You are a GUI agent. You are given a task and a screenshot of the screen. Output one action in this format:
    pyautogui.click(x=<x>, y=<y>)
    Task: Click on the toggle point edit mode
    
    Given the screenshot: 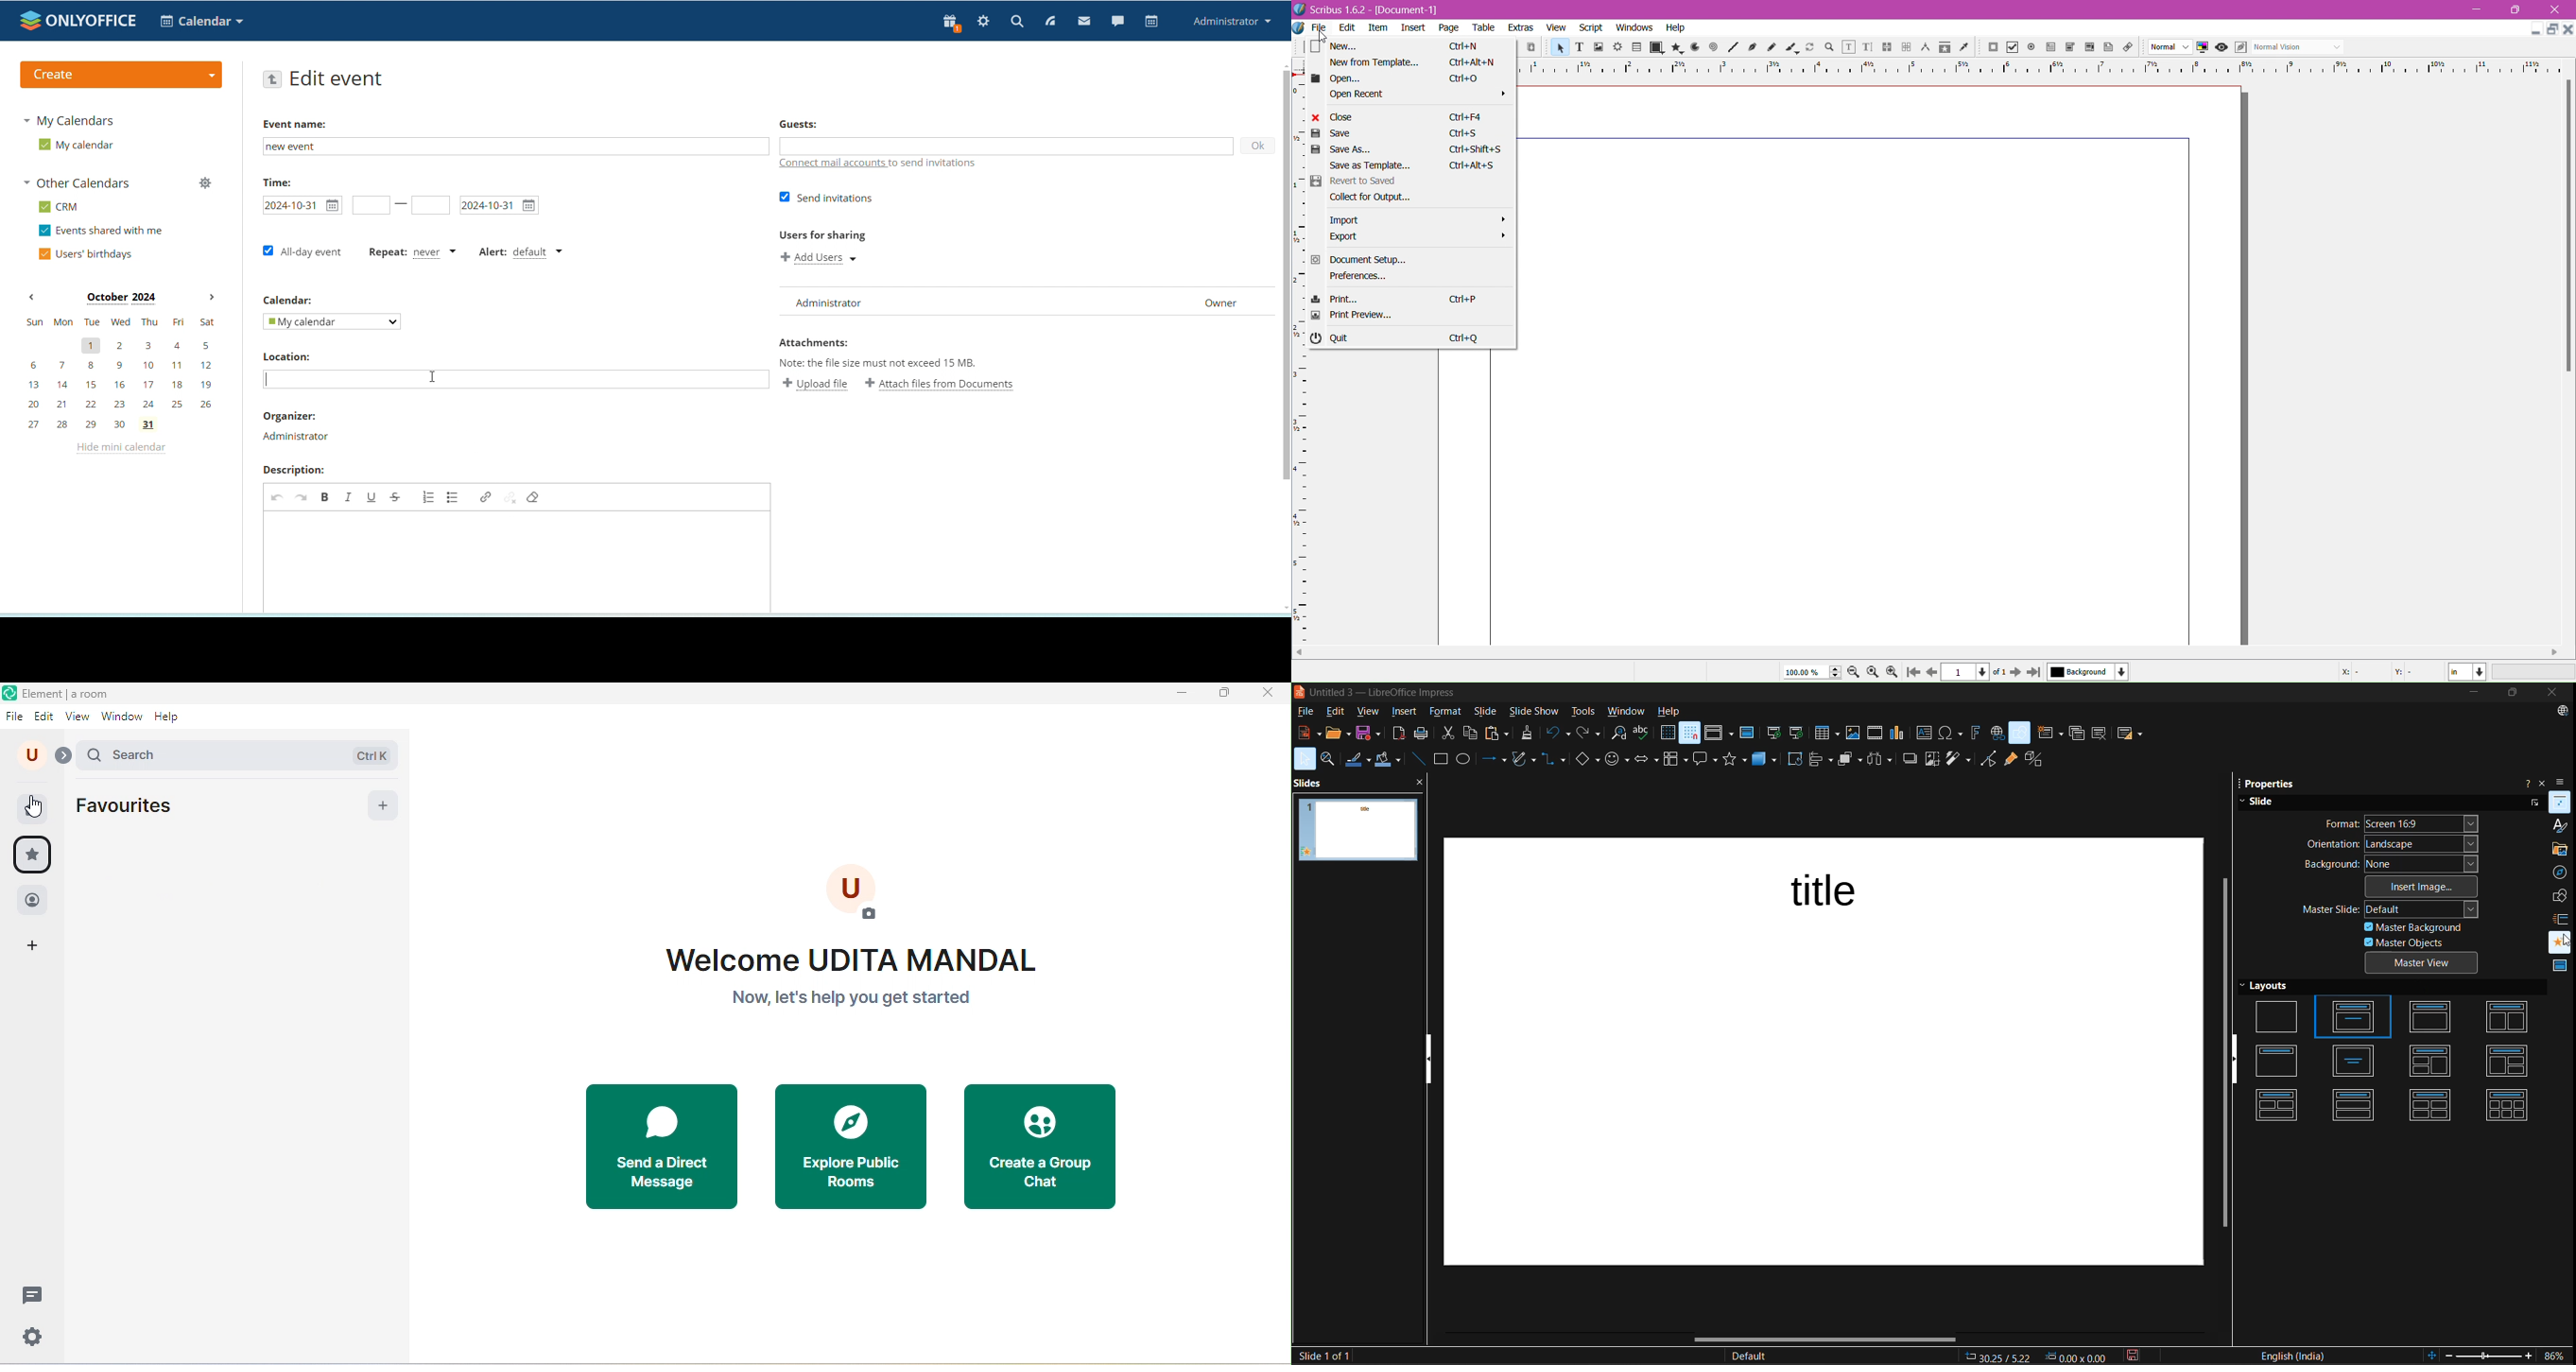 What is the action you would take?
    pyautogui.click(x=1991, y=759)
    